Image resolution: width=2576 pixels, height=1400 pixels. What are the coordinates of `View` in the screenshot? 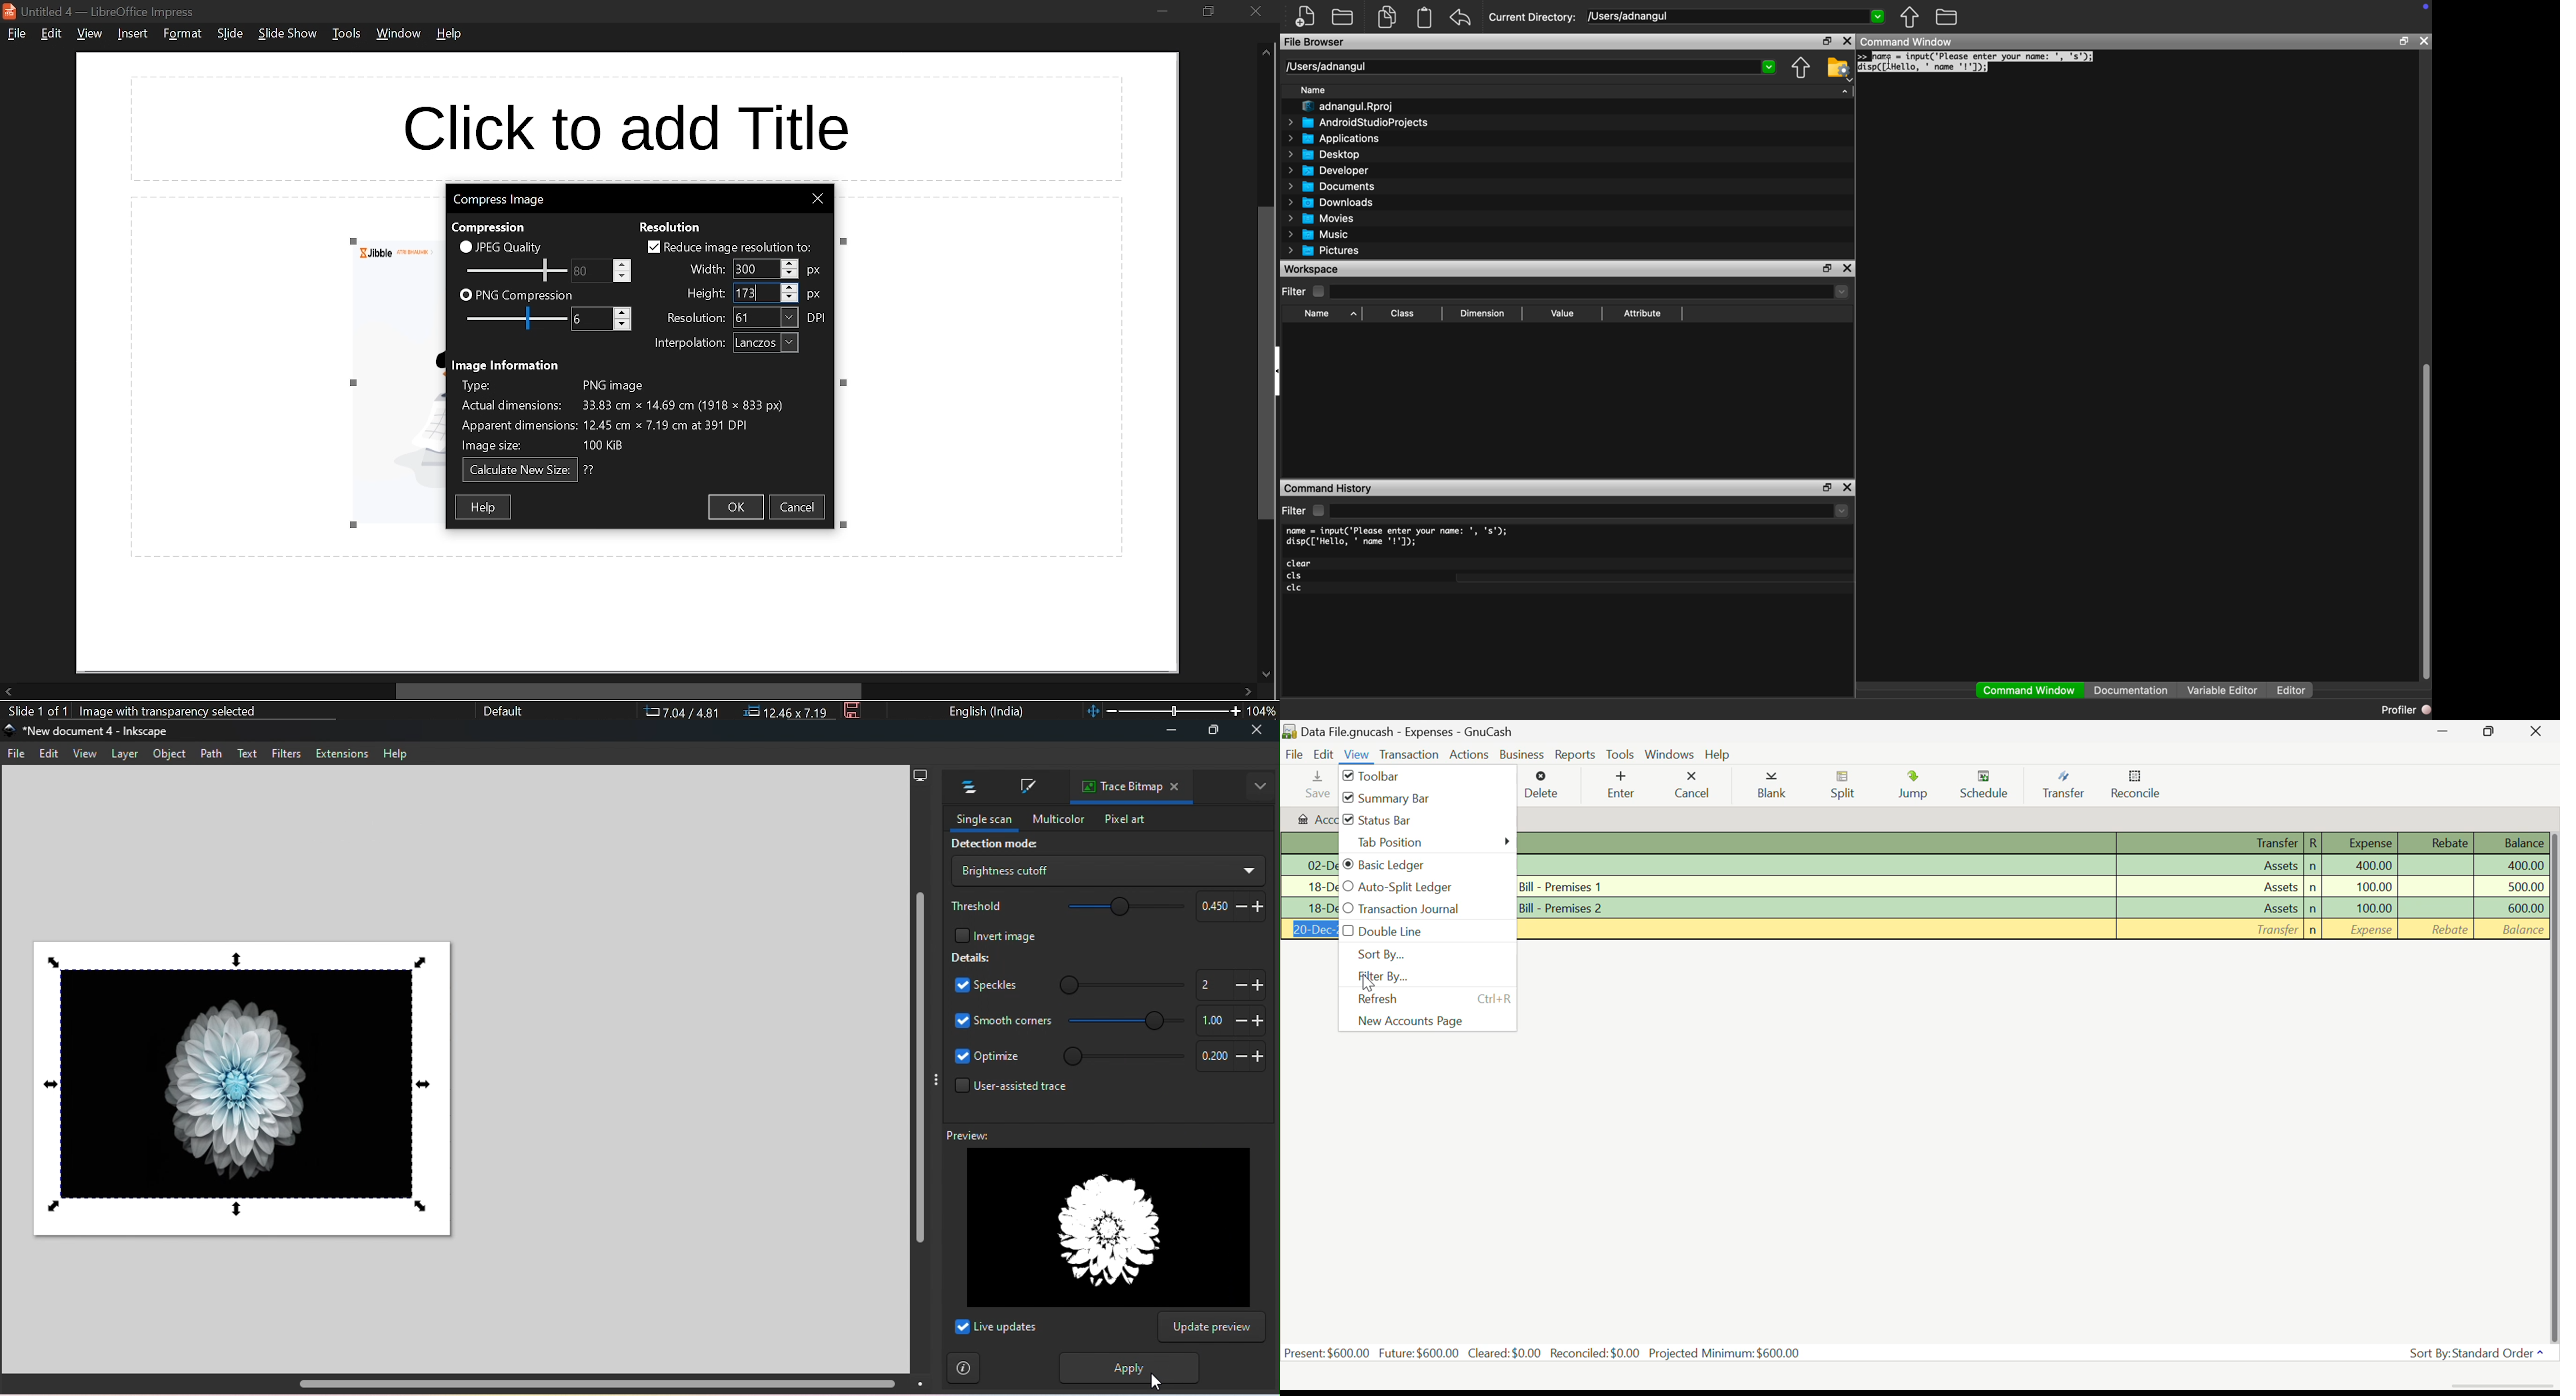 It's located at (1357, 755).